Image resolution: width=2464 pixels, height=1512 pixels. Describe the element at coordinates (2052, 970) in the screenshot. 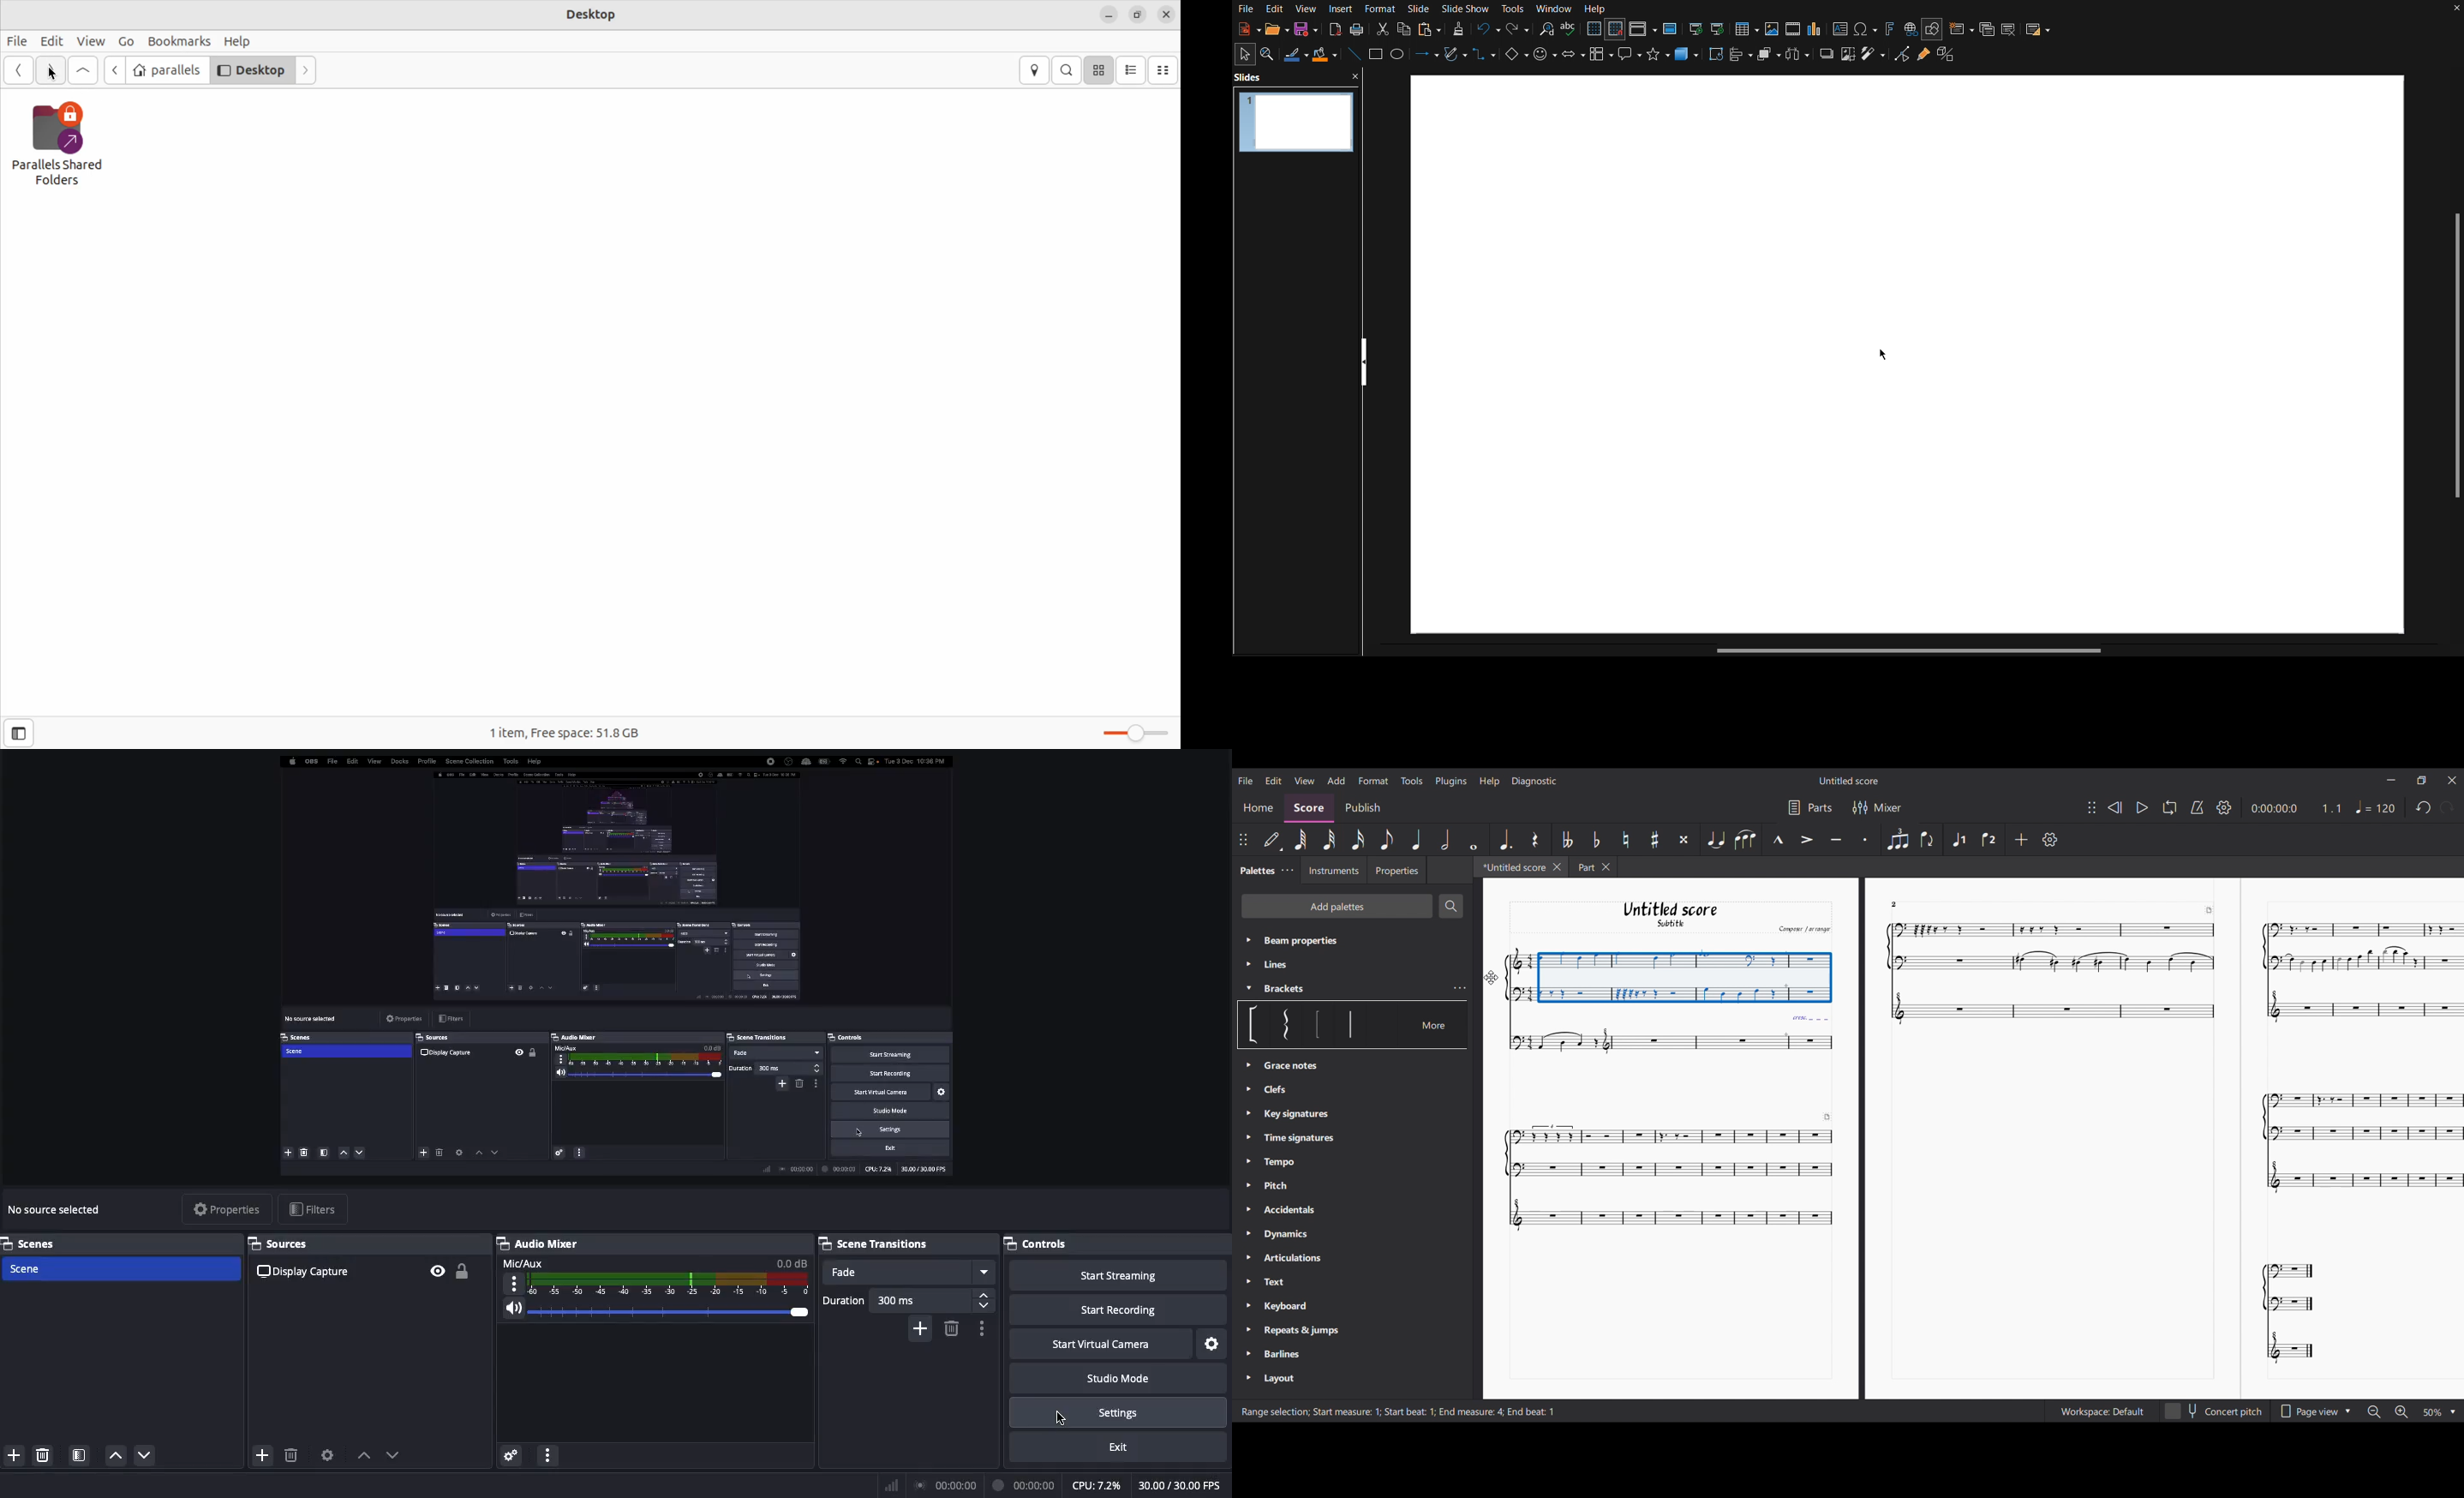

I see `` at that location.